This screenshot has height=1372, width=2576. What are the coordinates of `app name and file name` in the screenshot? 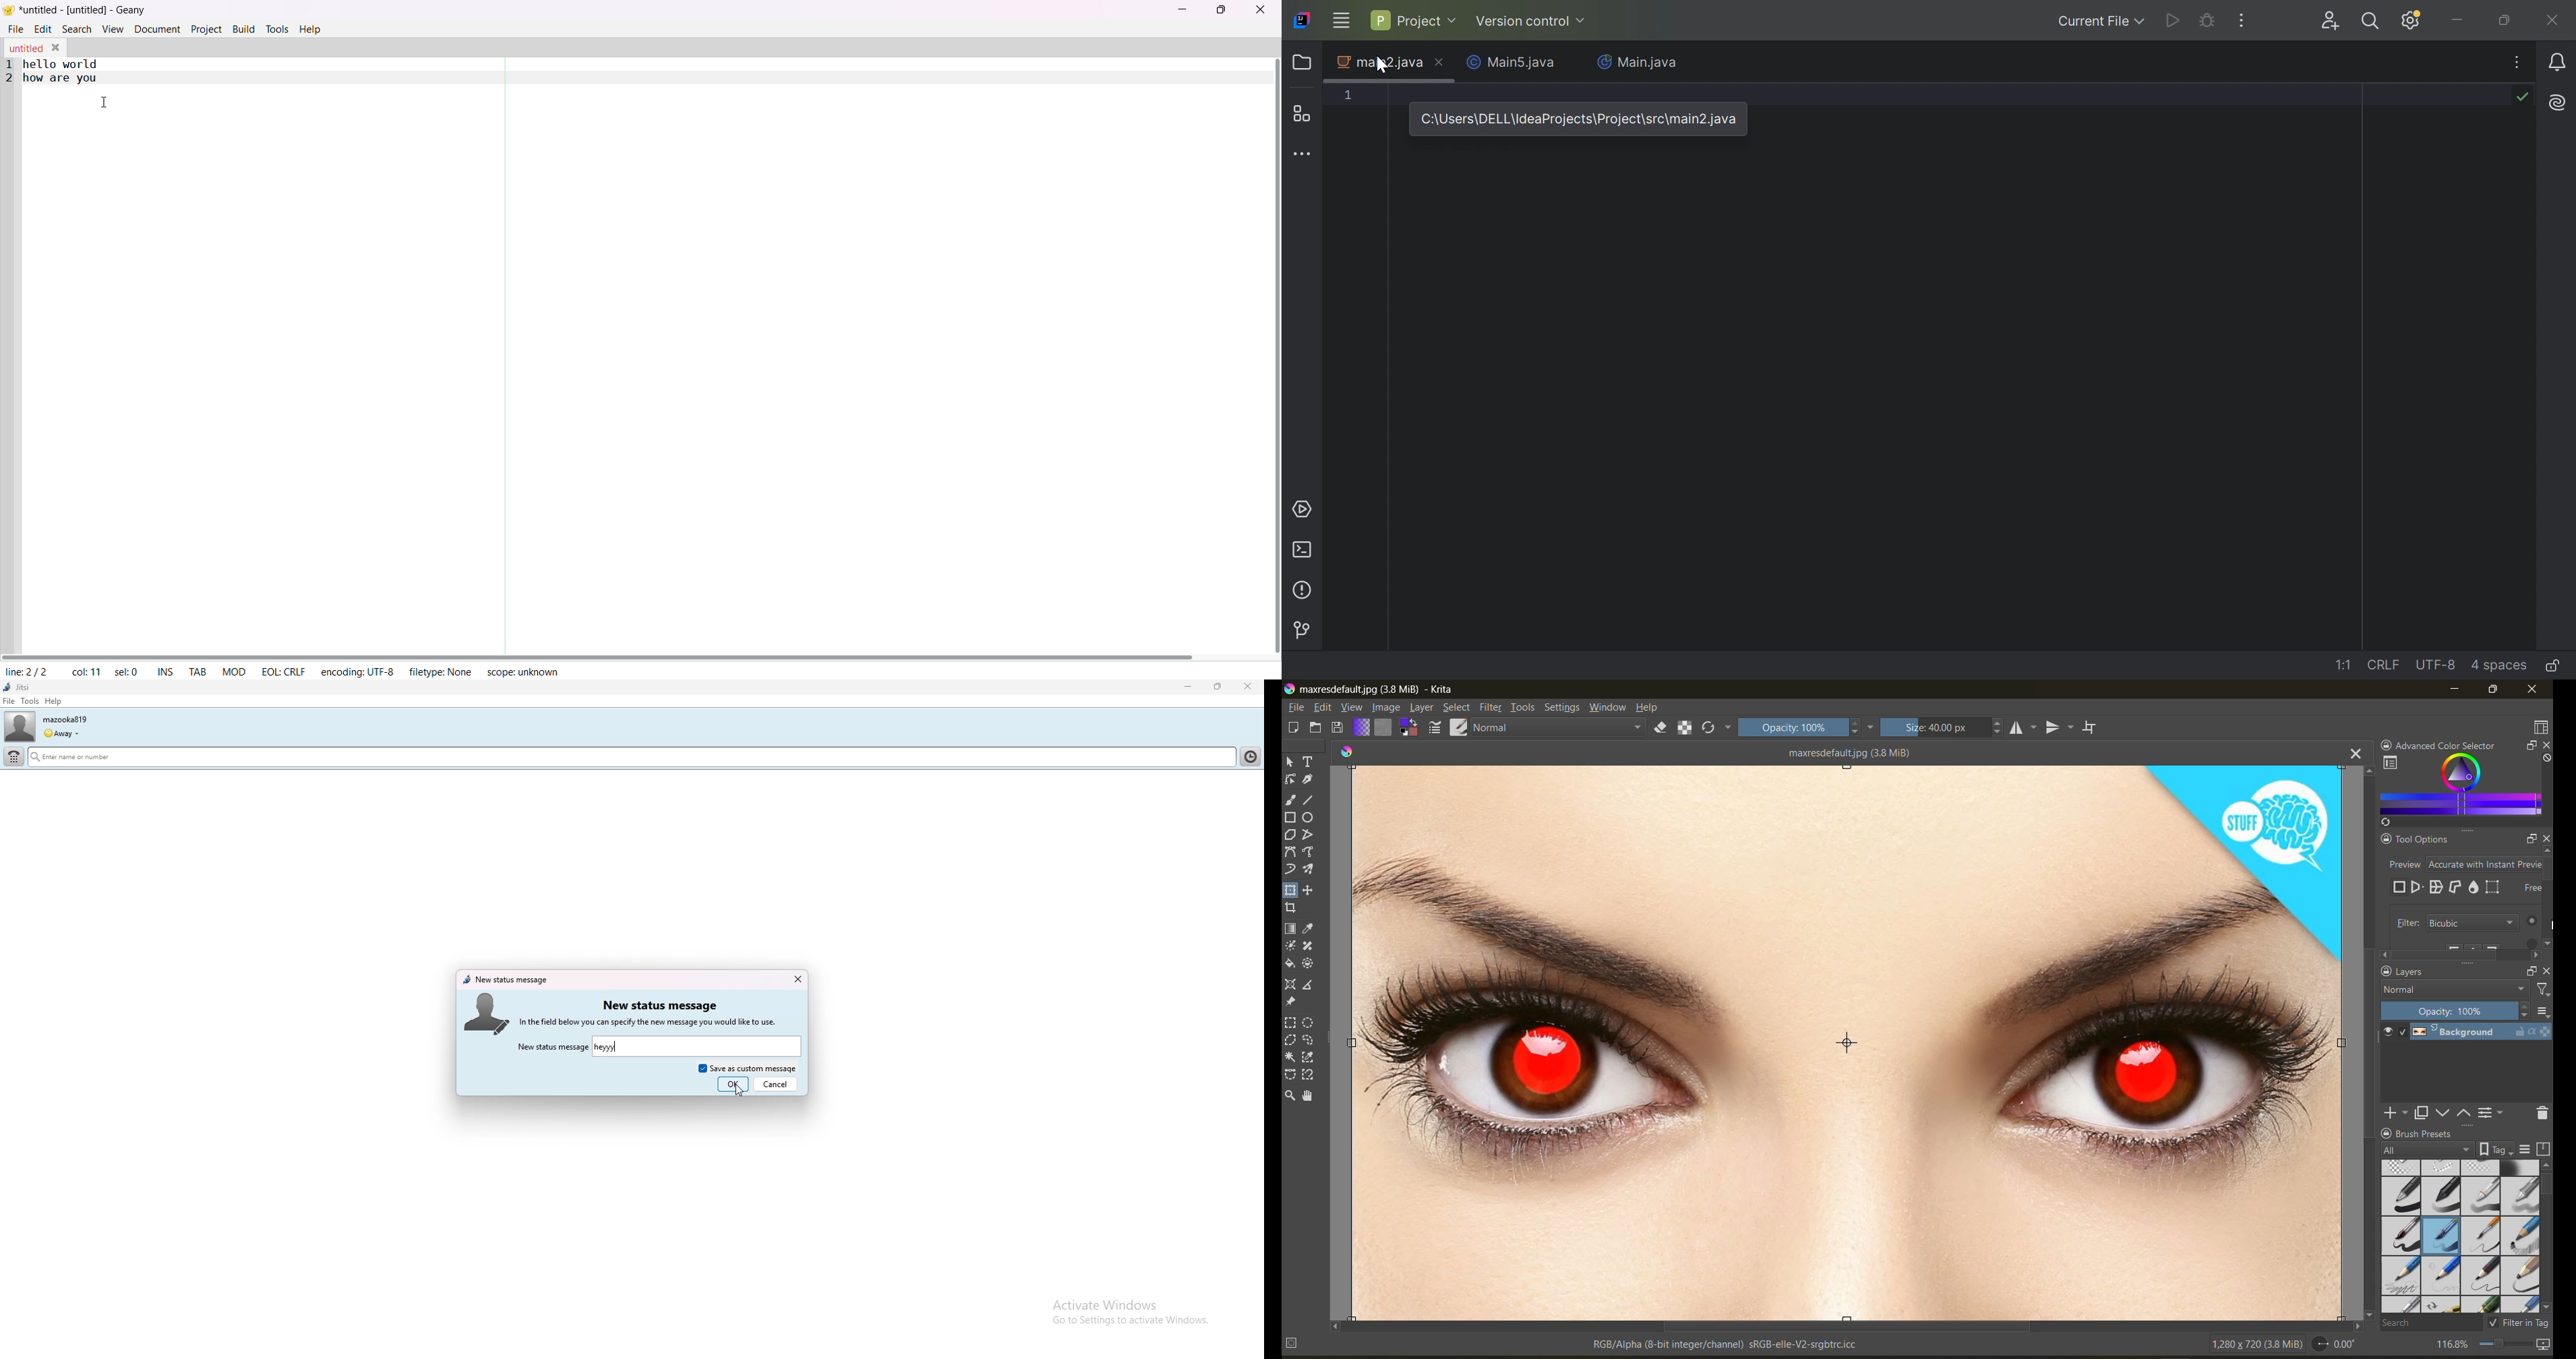 It's located at (1376, 690).